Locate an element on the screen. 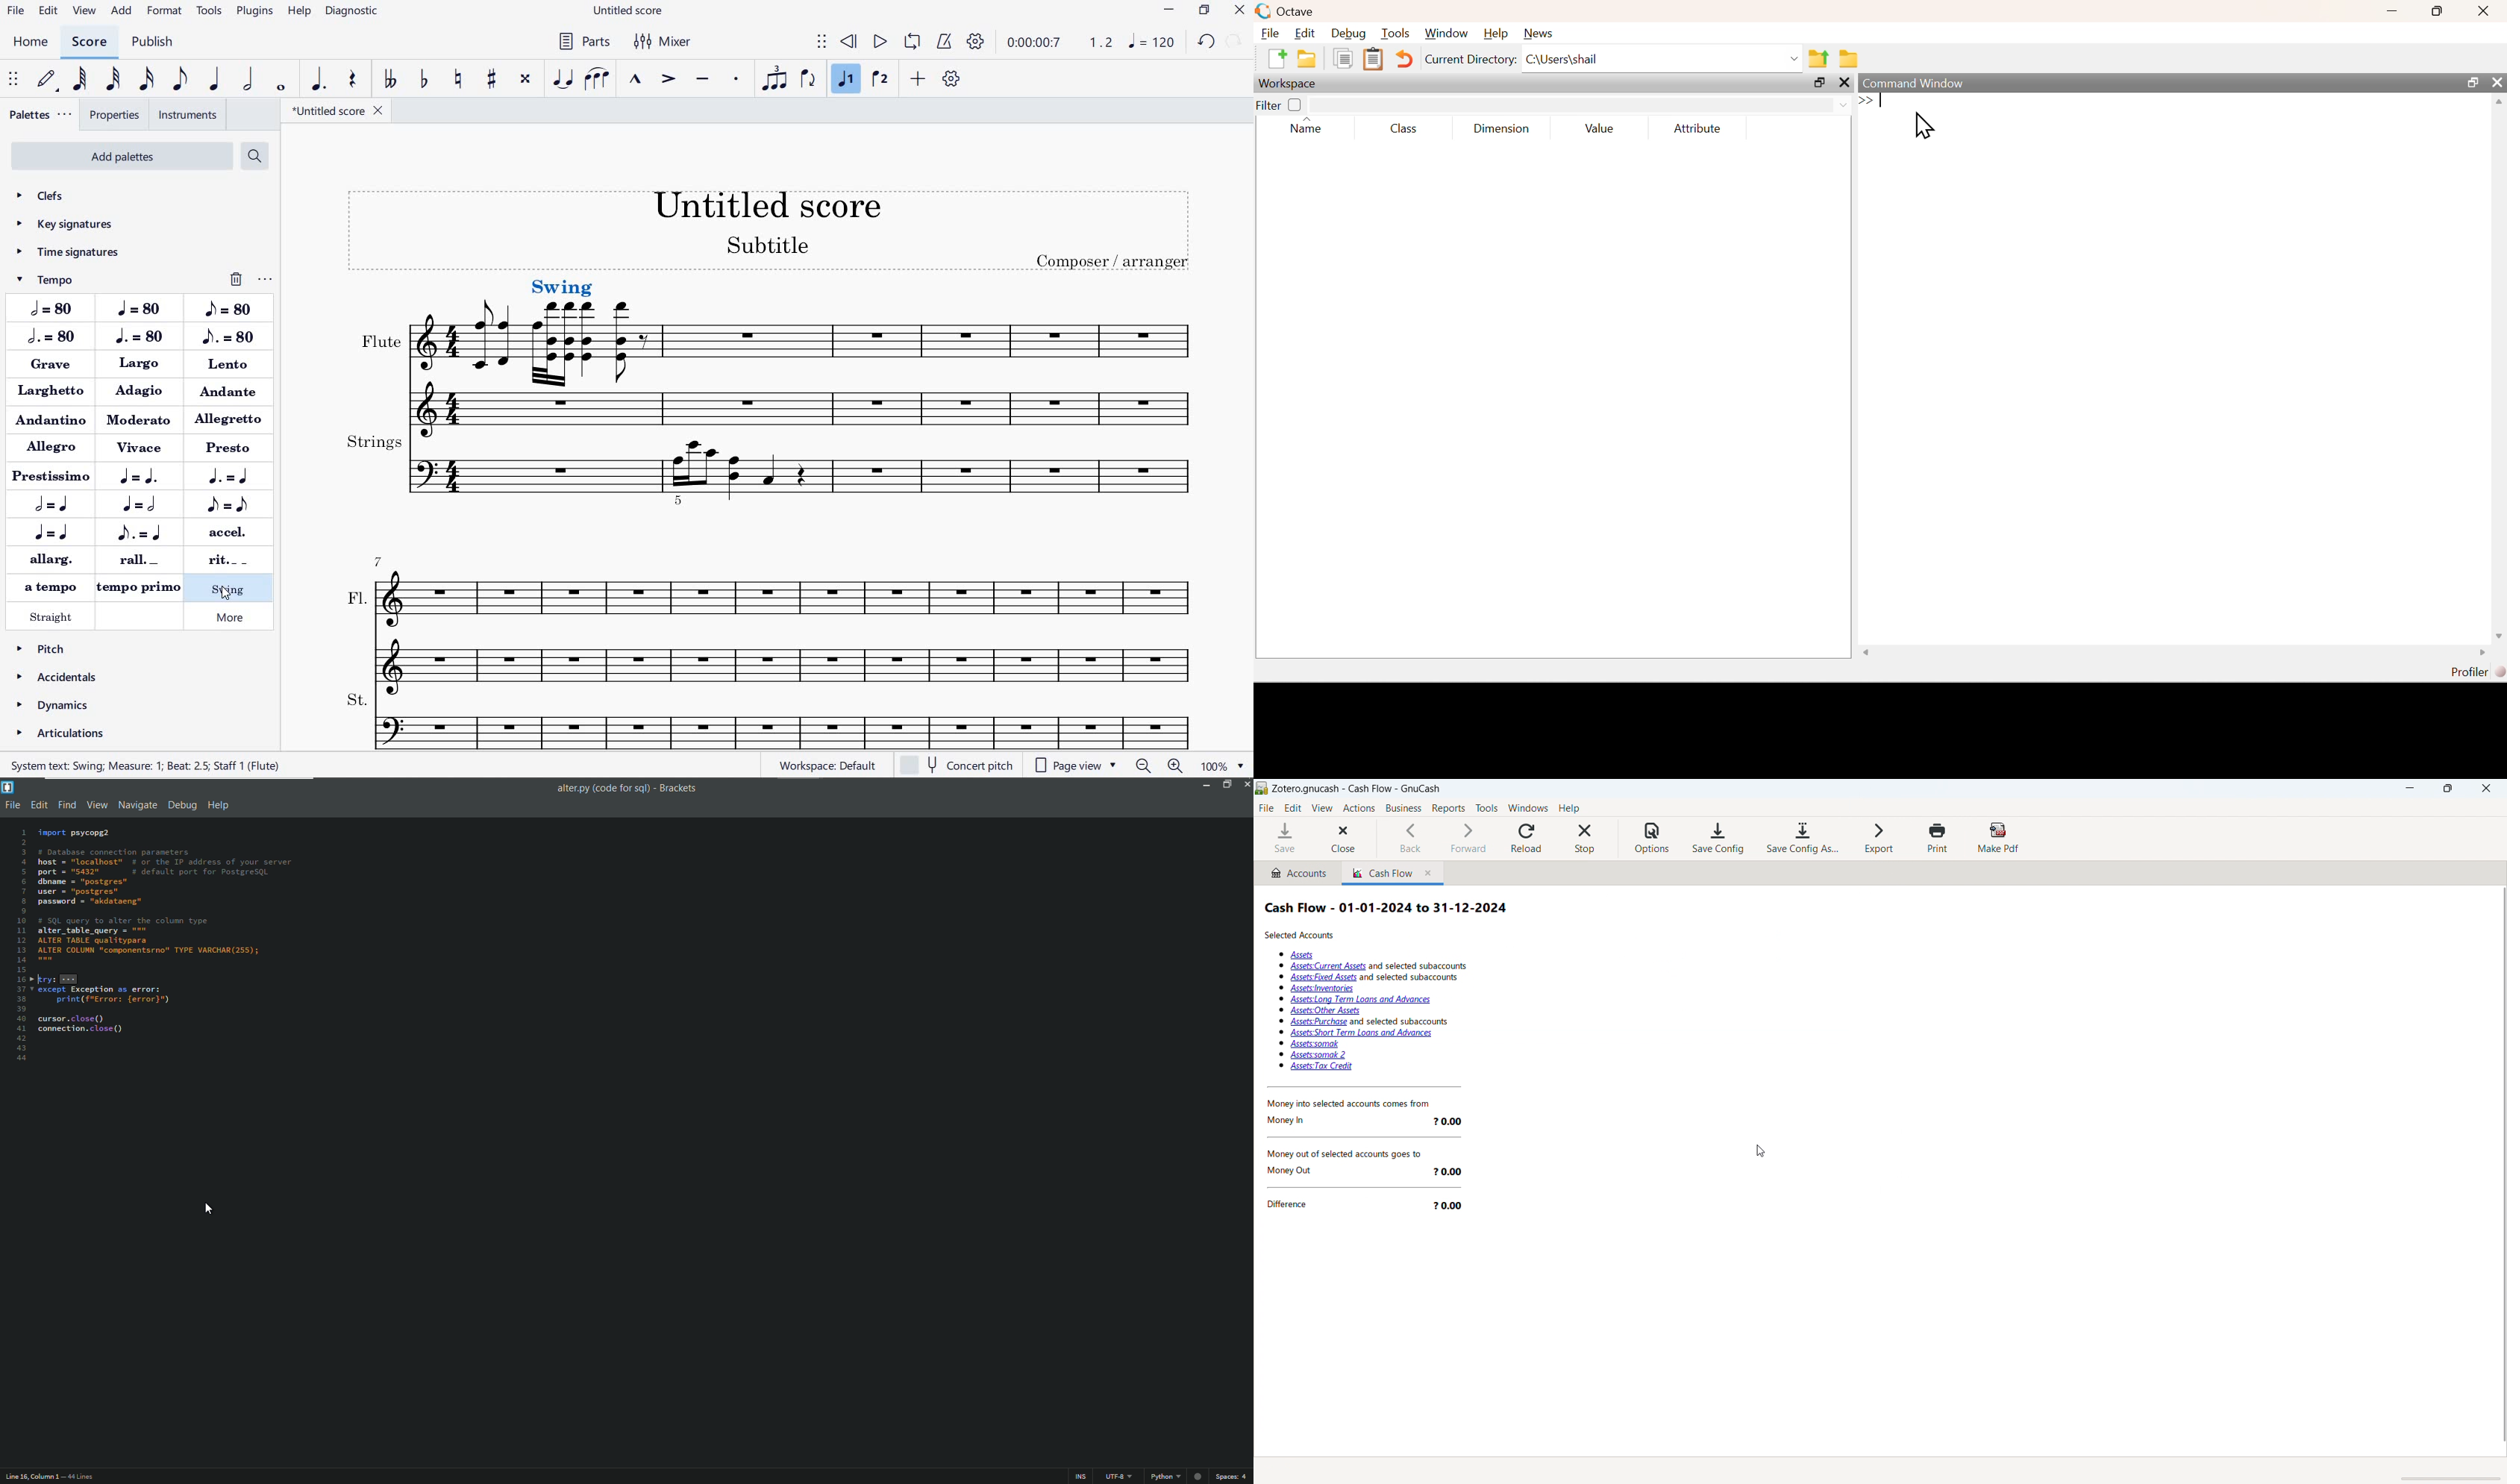 The image size is (2520, 1484). back is located at coordinates (1417, 838).